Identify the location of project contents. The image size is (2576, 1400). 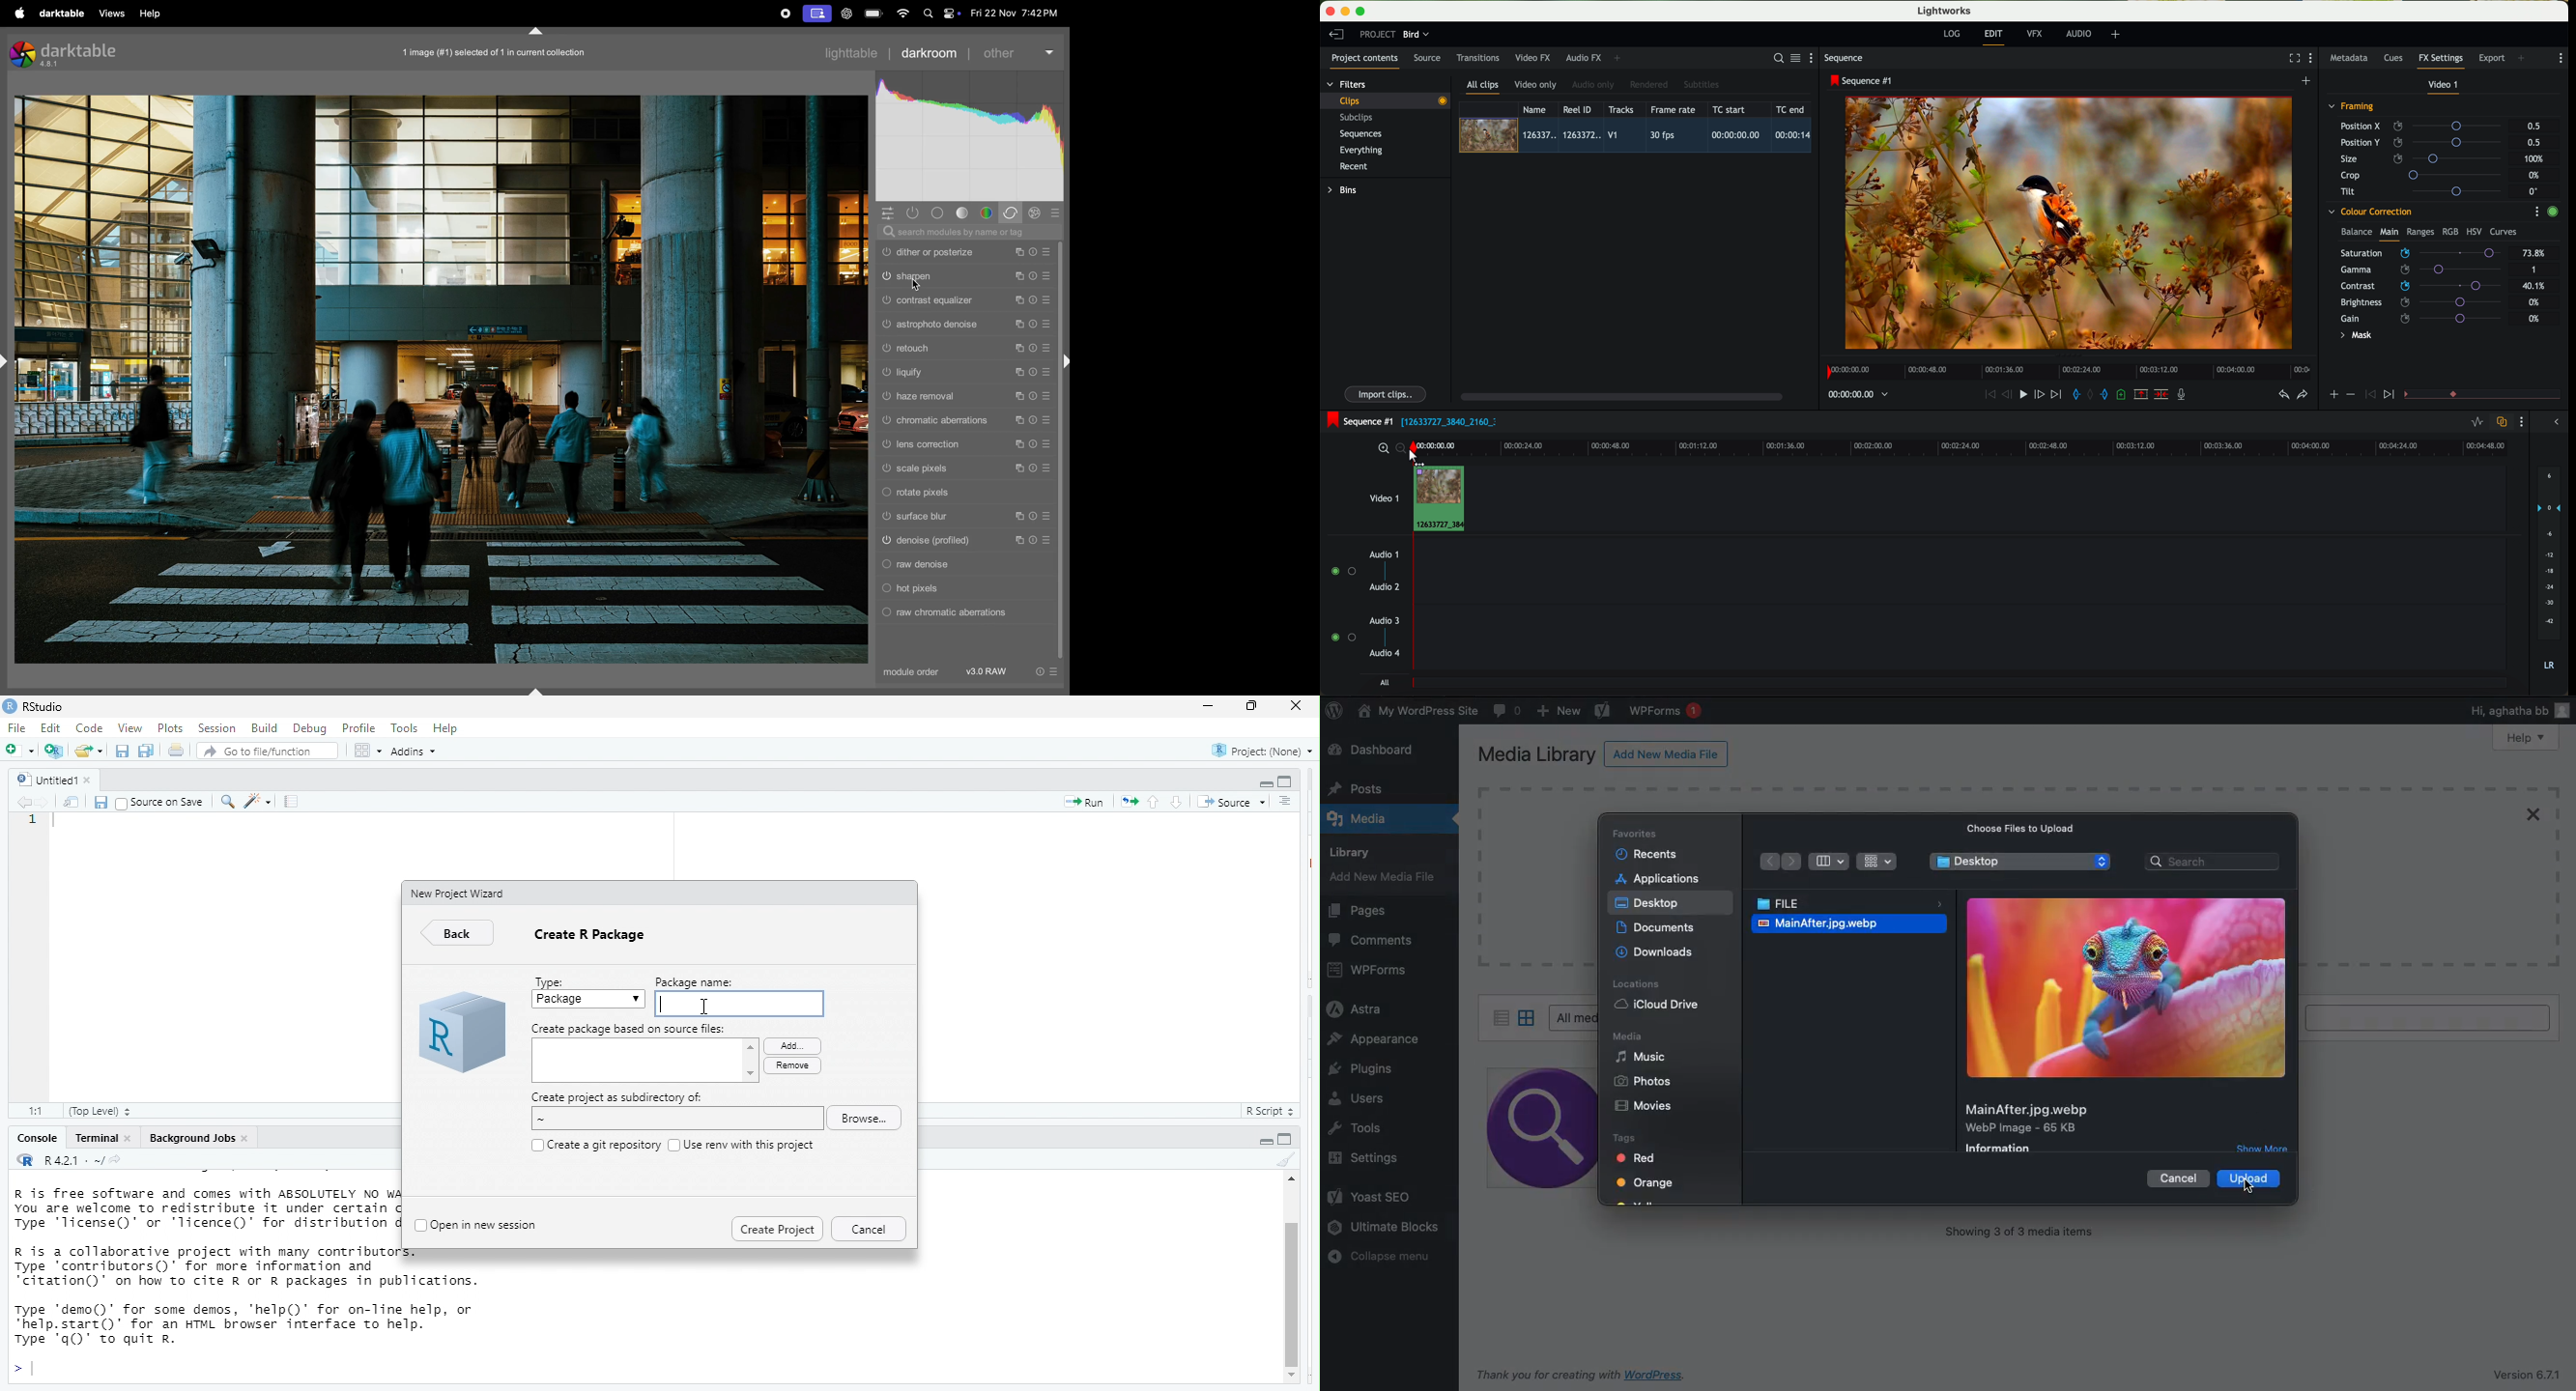
(1365, 61).